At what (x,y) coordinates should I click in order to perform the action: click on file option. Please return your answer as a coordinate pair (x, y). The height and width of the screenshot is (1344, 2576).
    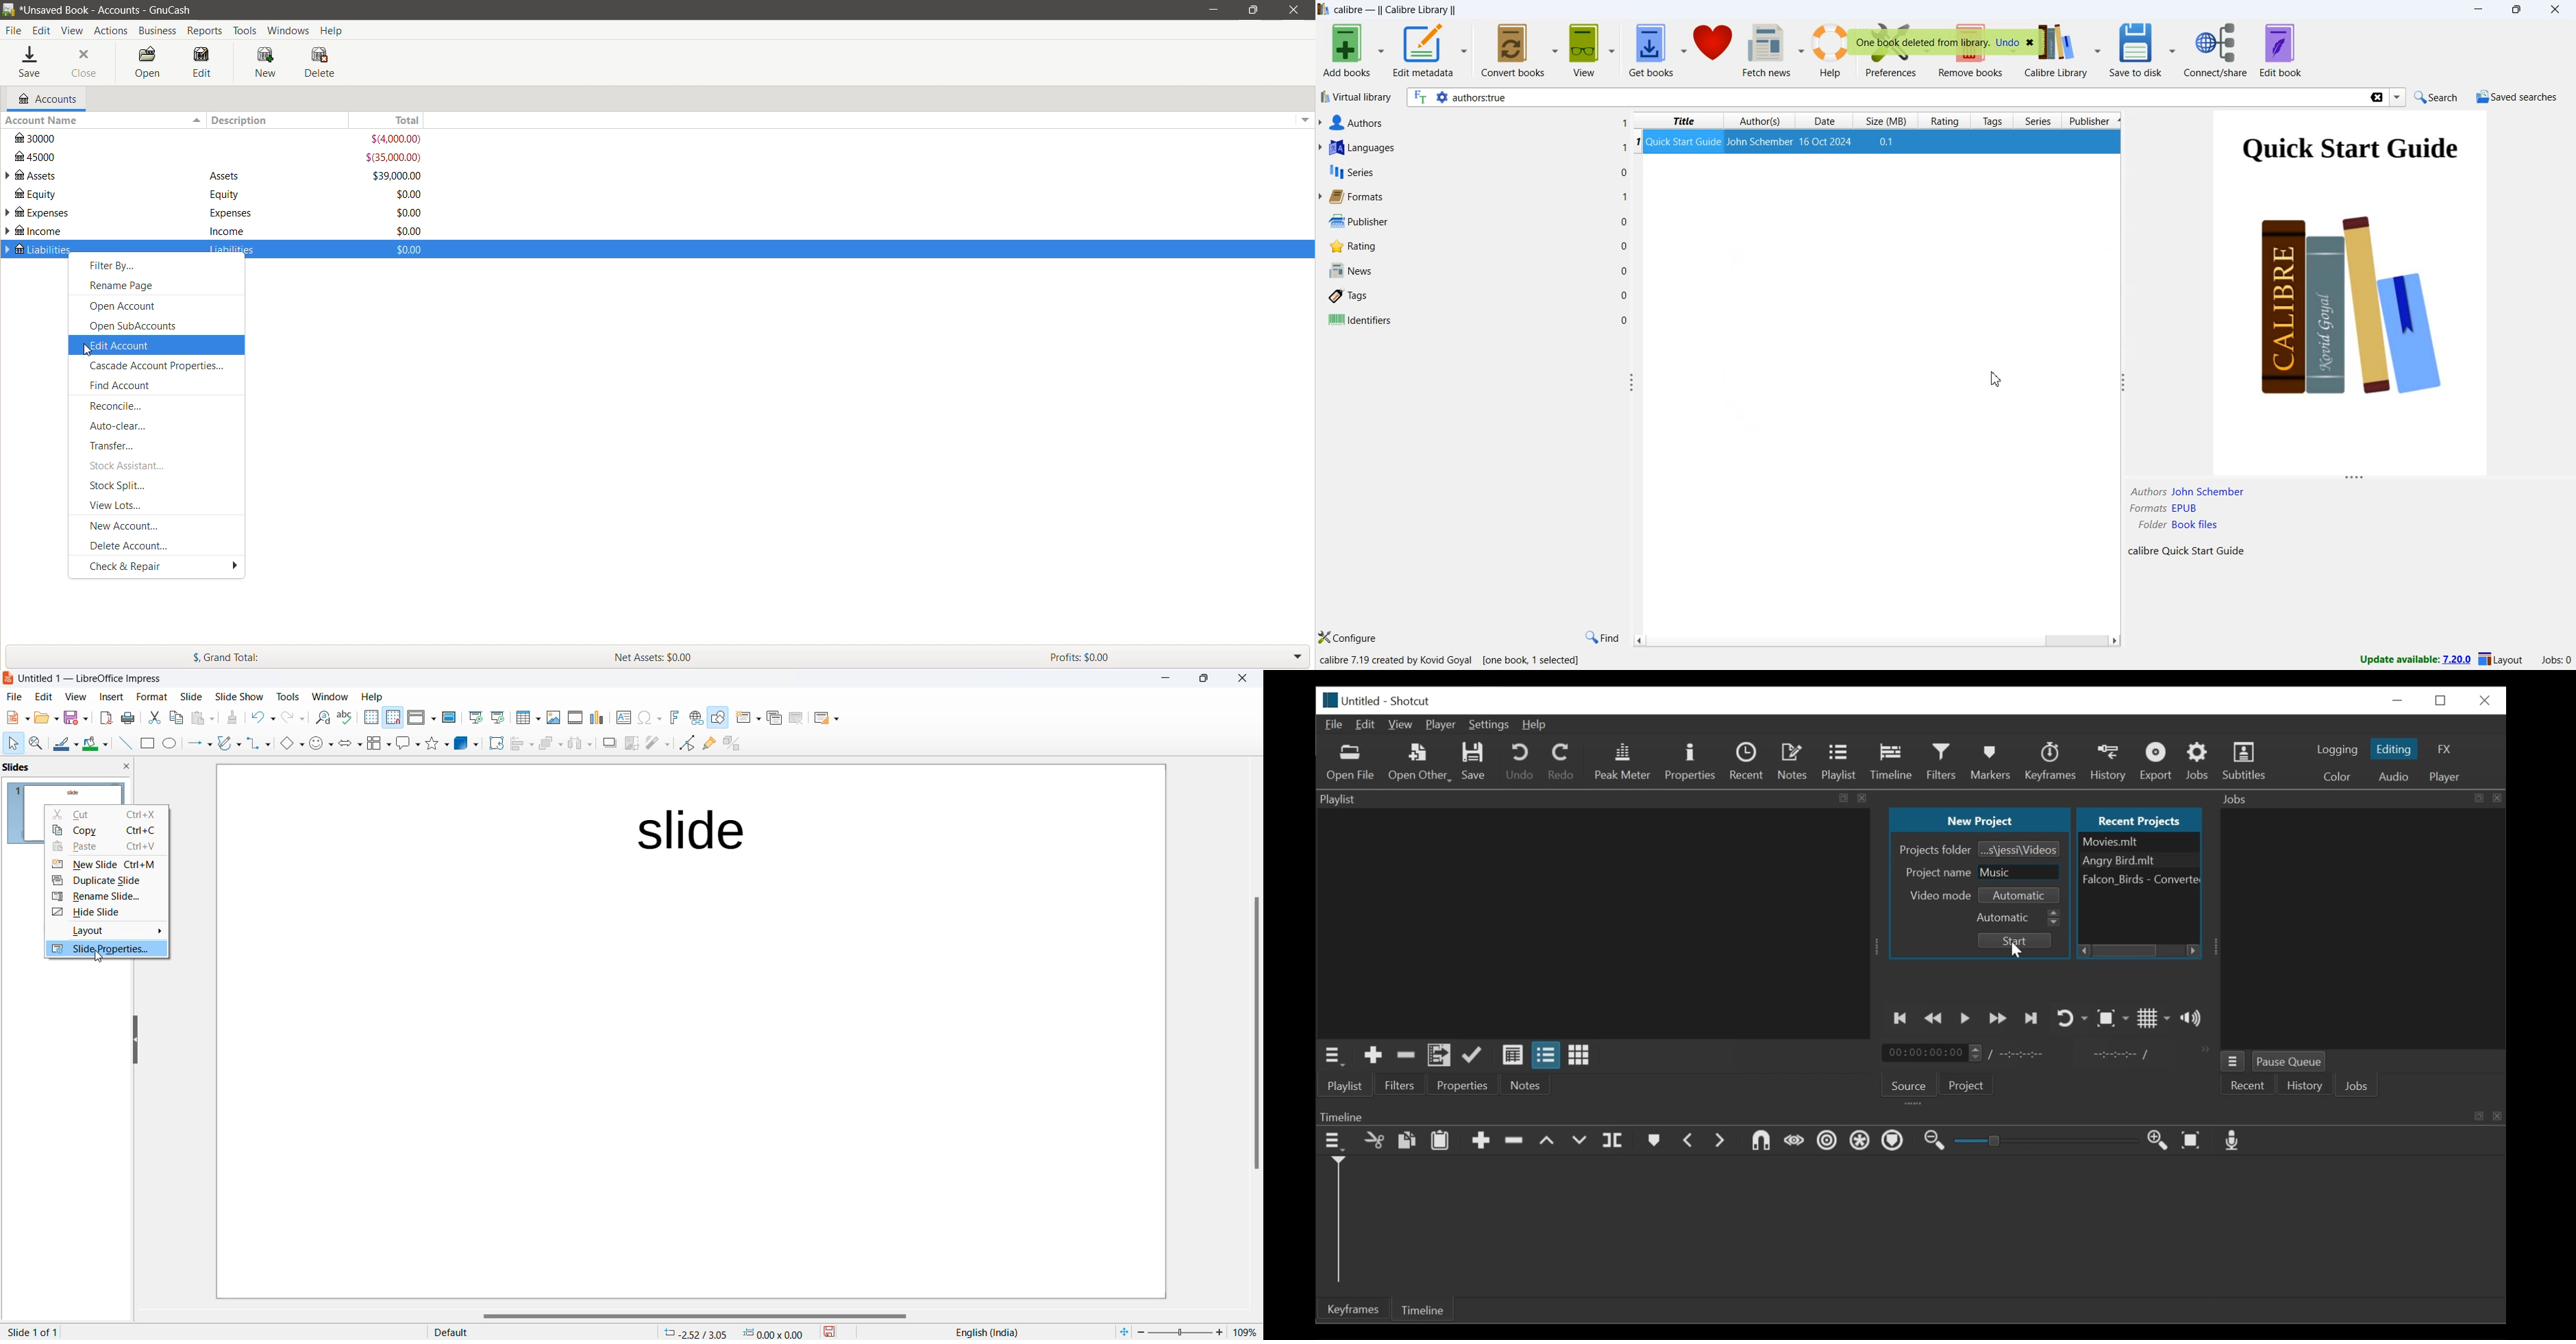
    Looking at the image, I should click on (47, 719).